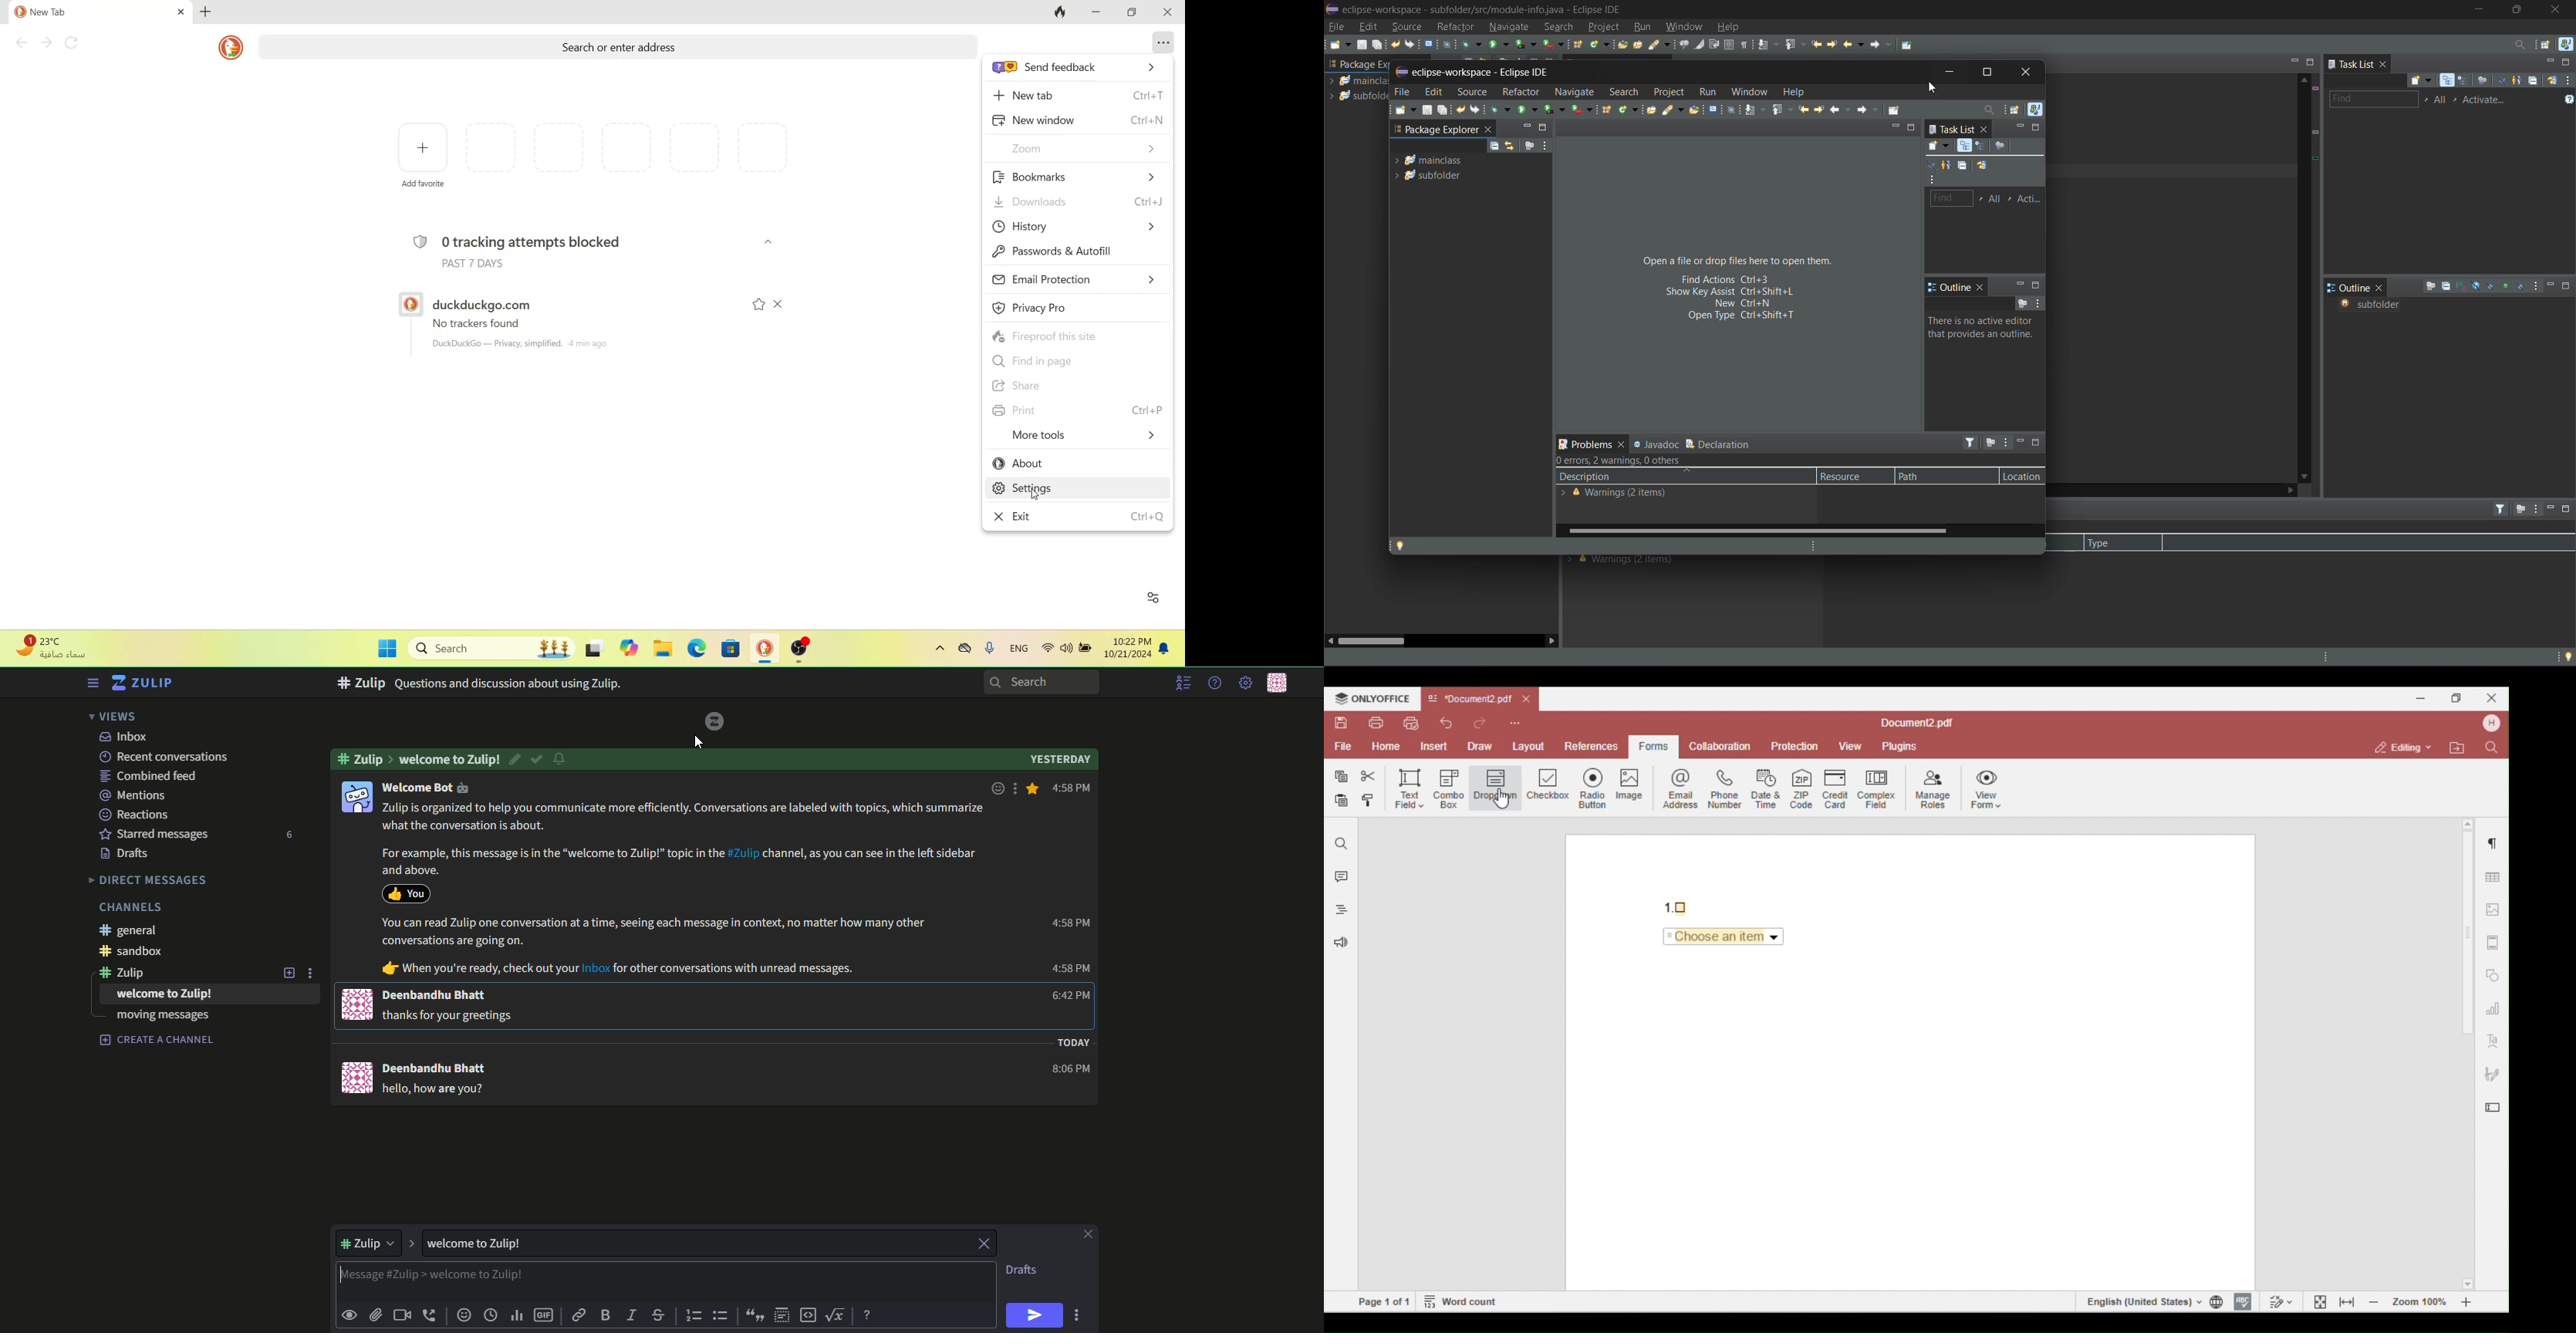  I want to click on numbered list, so click(694, 1315).